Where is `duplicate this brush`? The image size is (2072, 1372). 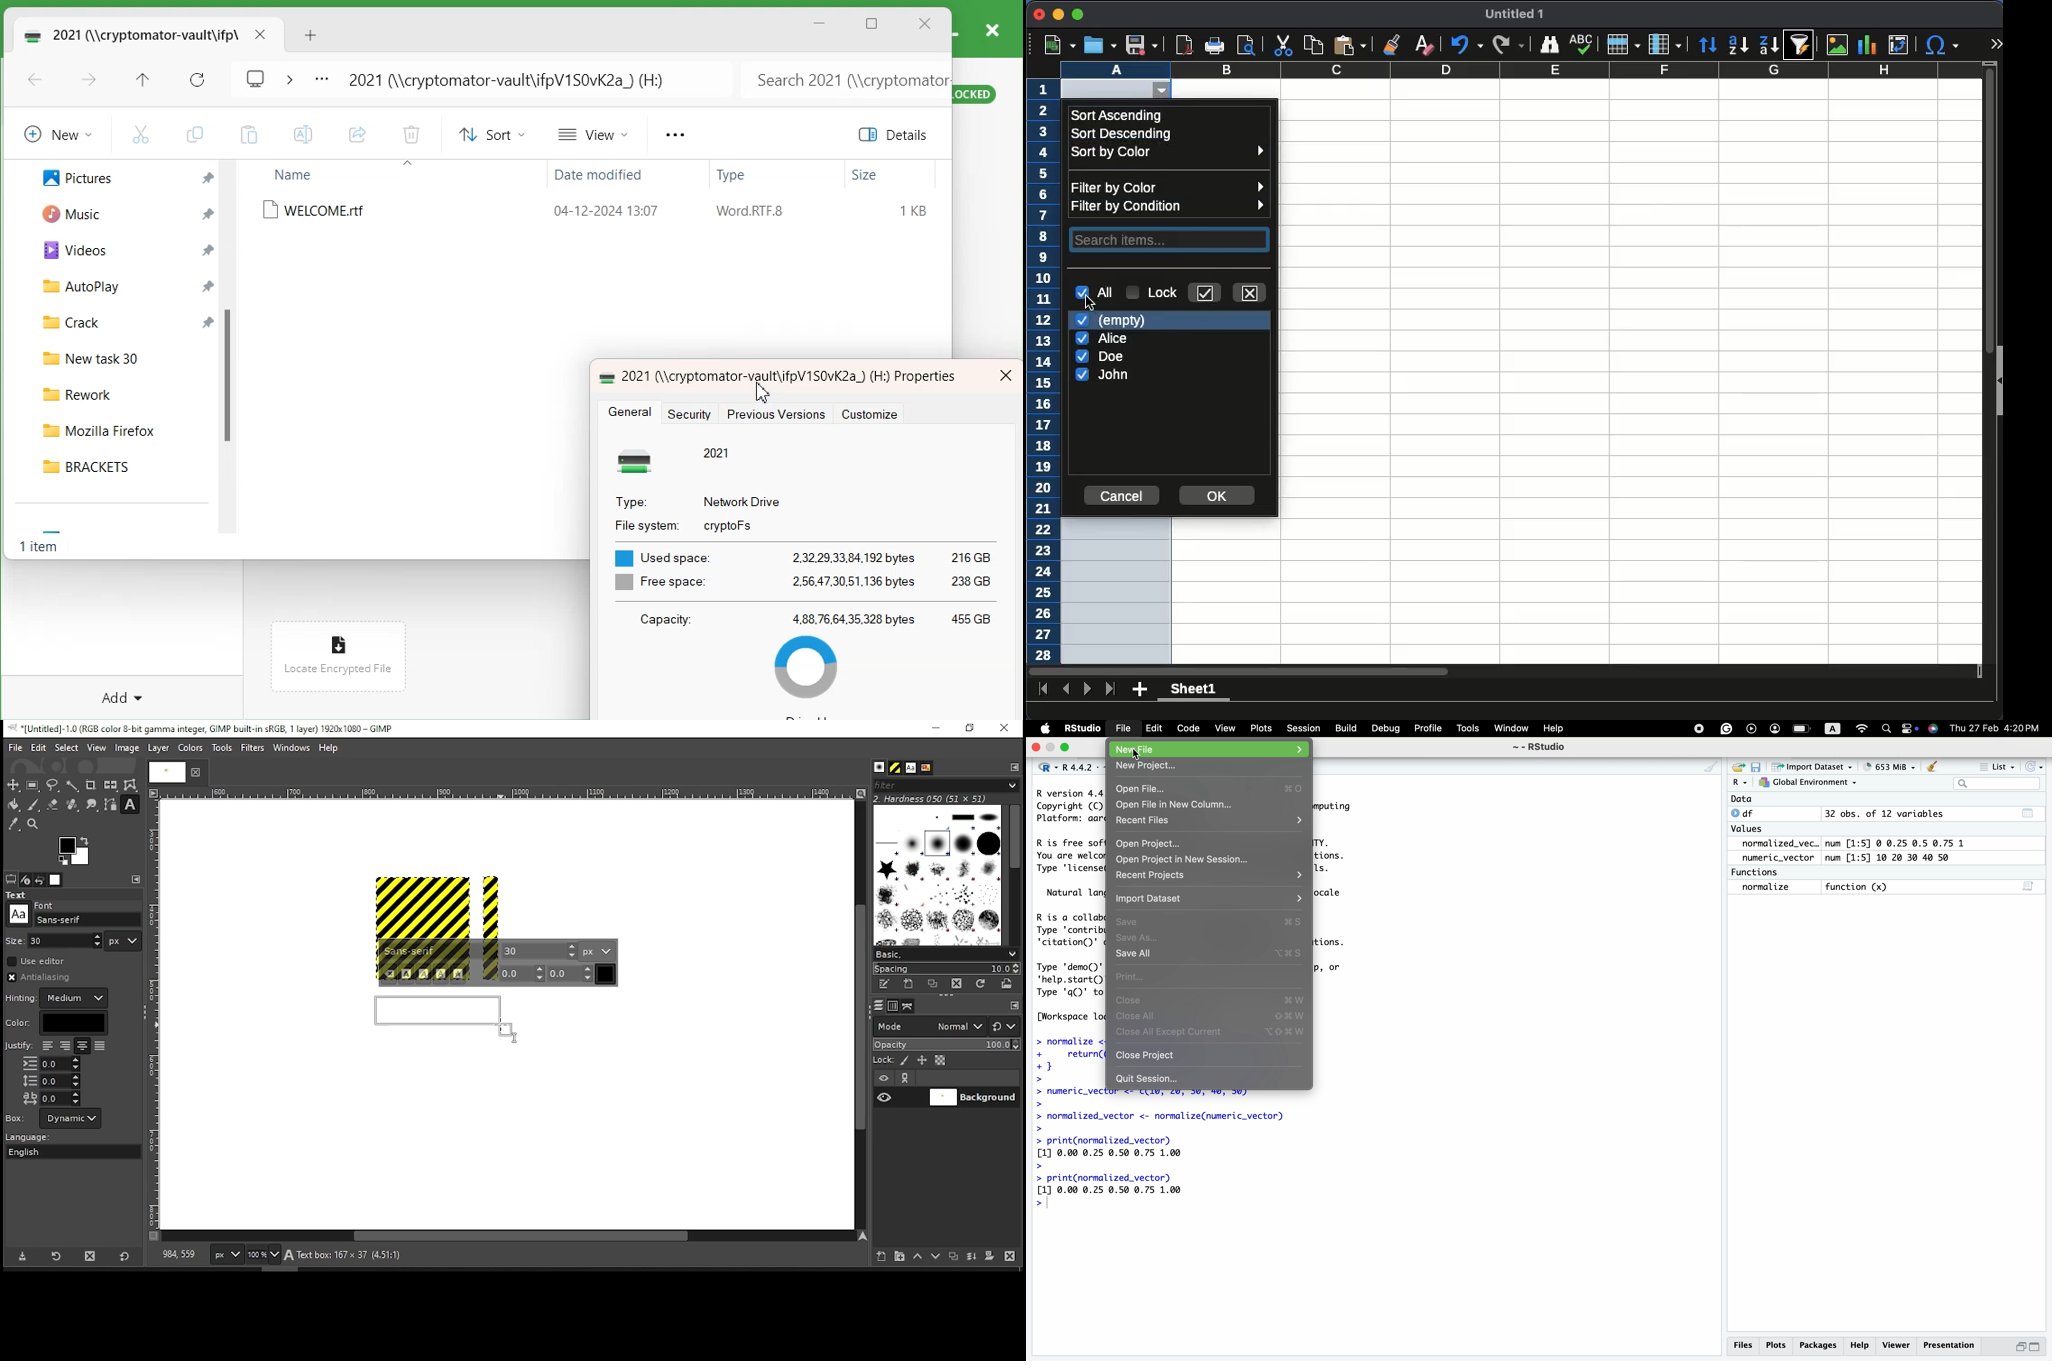
duplicate this brush is located at coordinates (937, 984).